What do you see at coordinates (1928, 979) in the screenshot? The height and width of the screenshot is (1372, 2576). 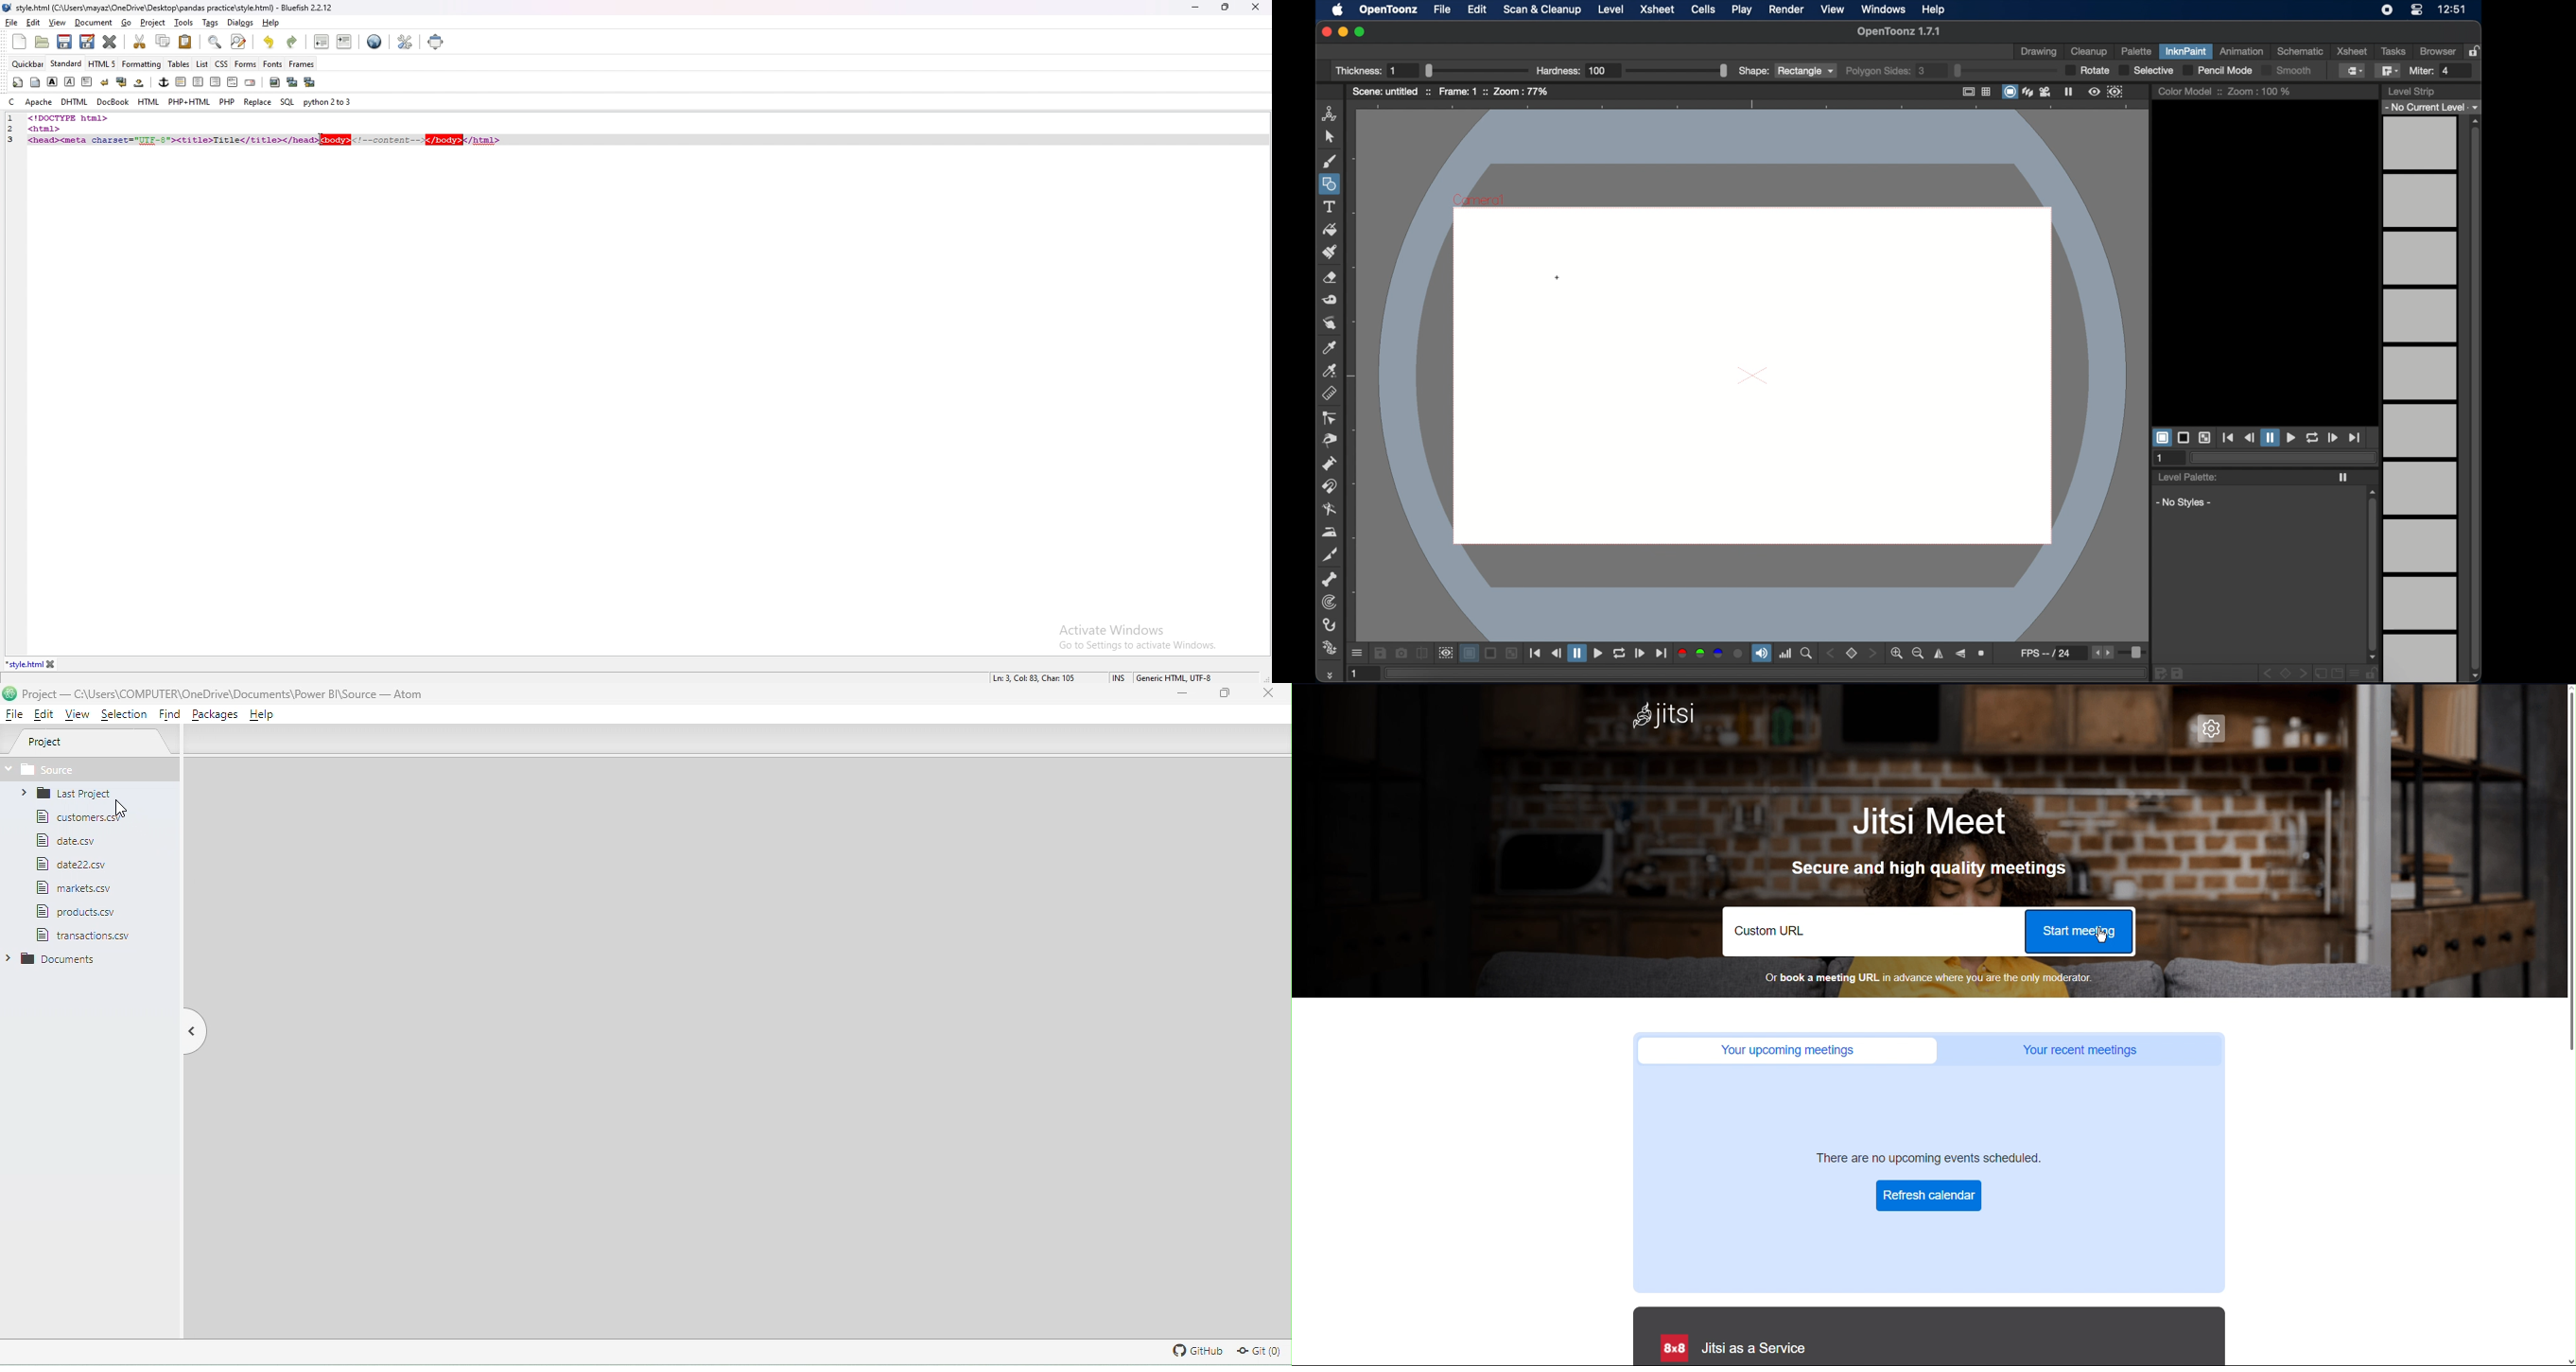 I see `Book a meeting URL in advance where you are the only moderator` at bounding box center [1928, 979].